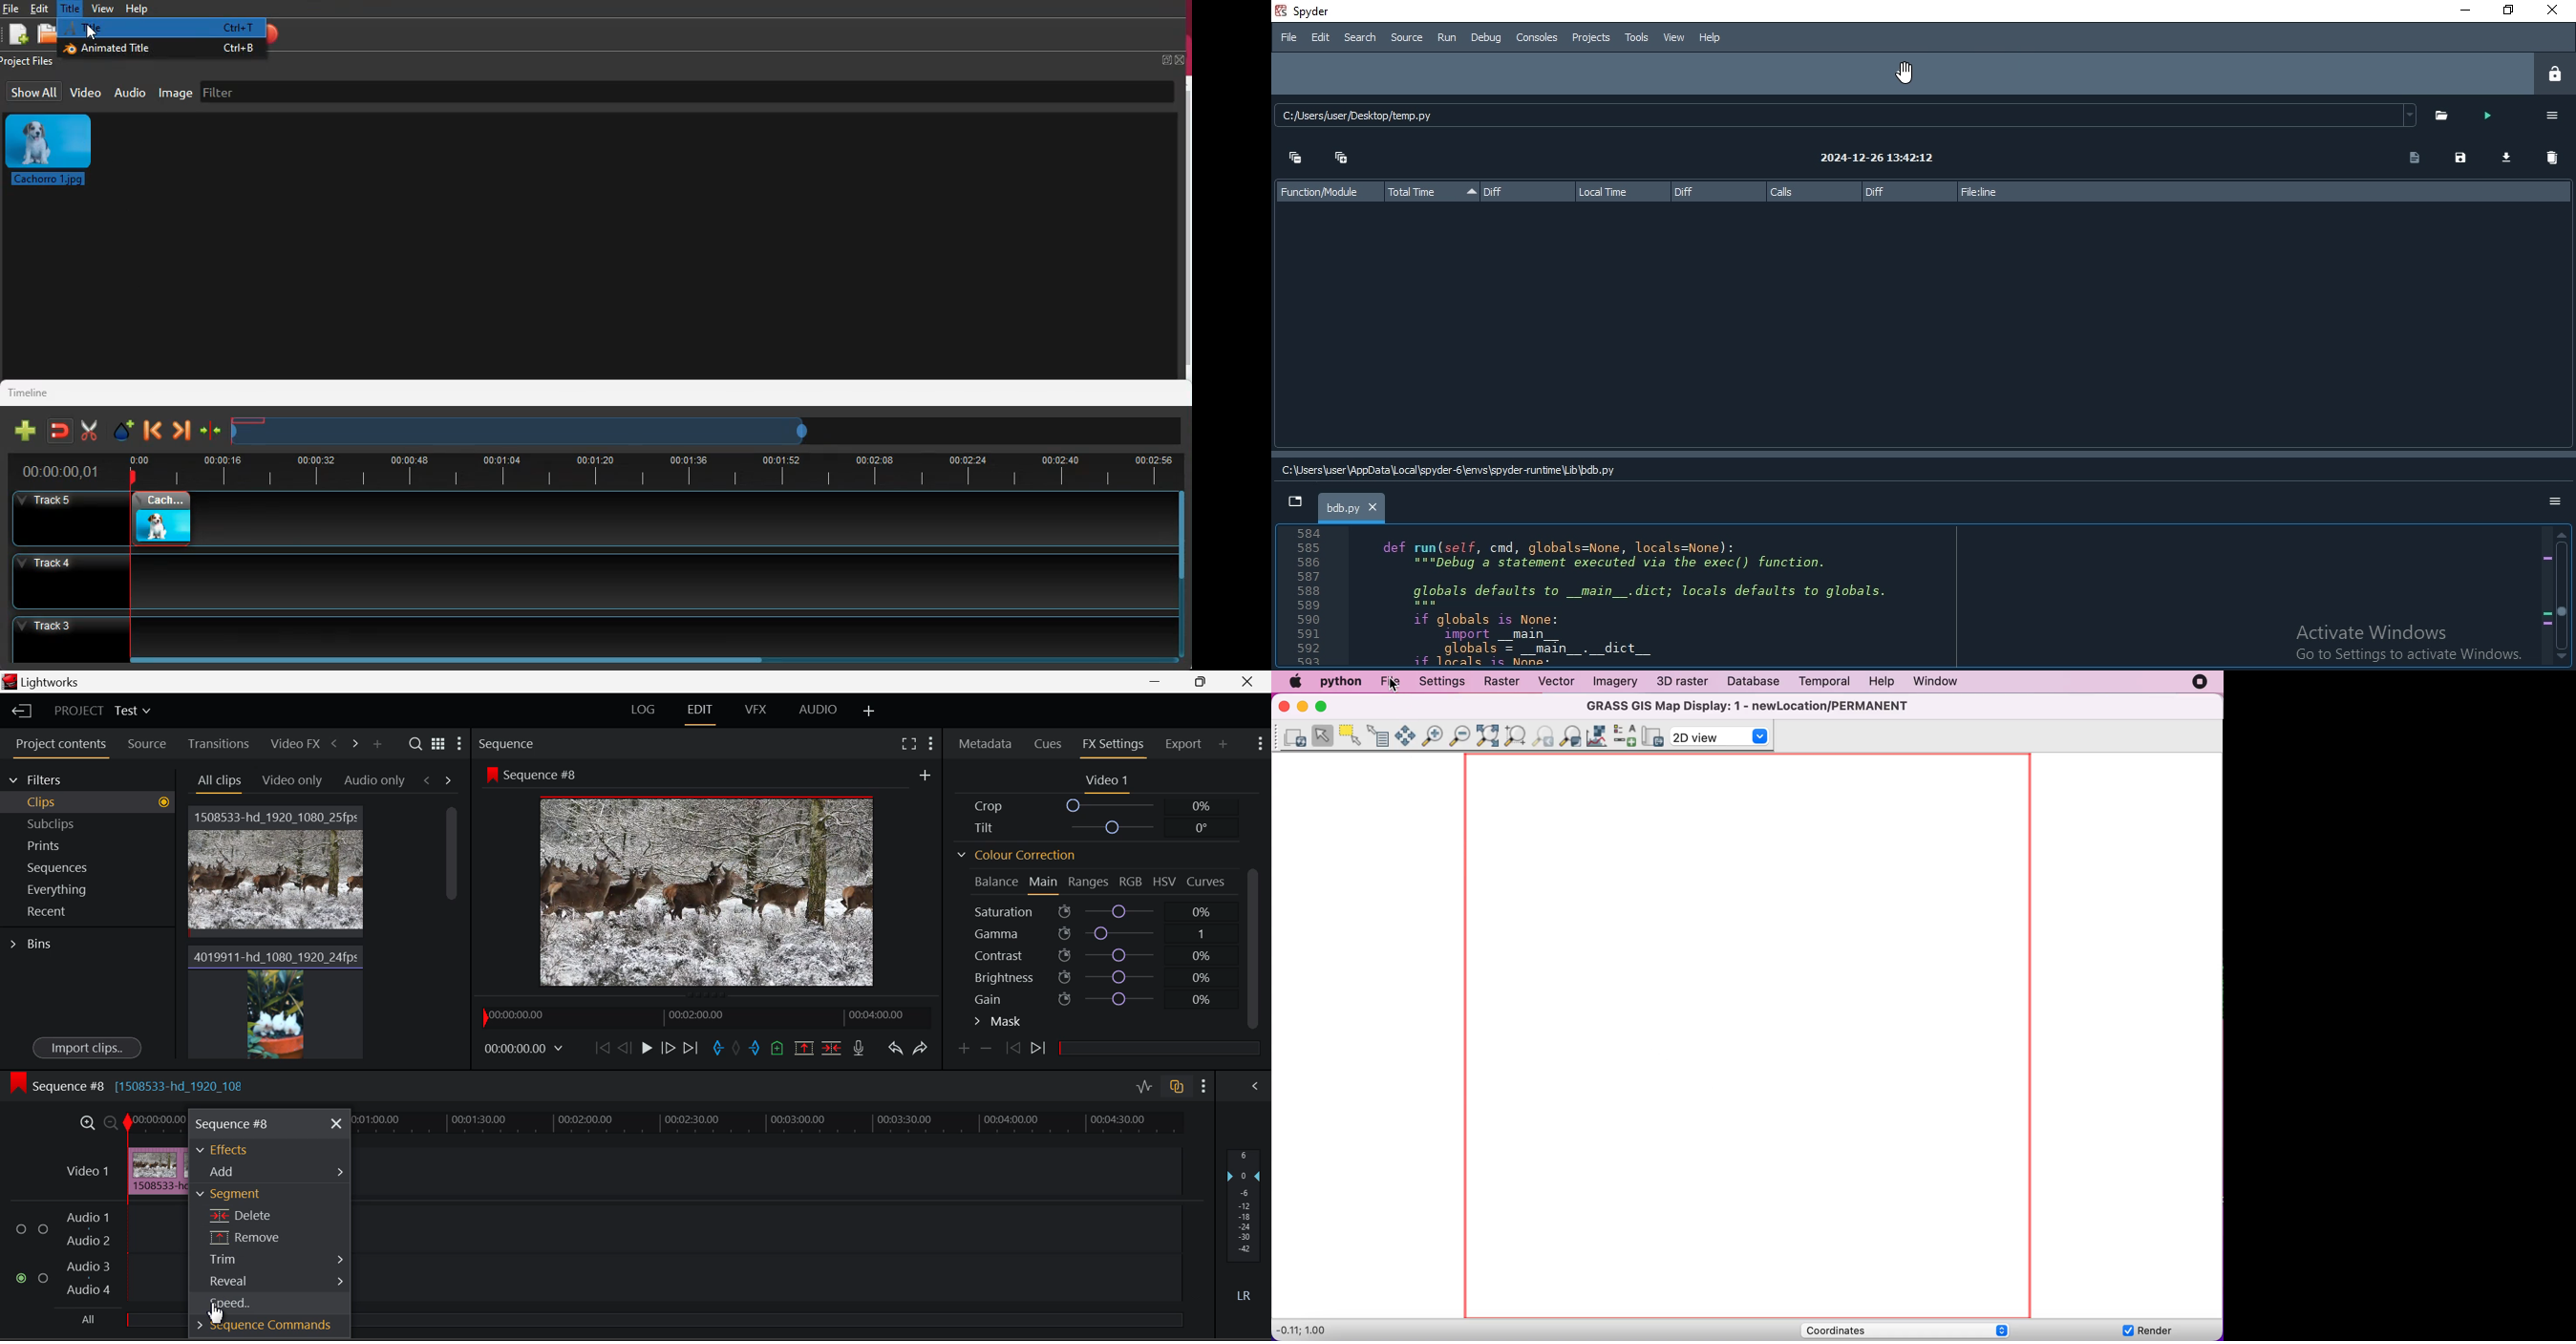  I want to click on Audio 1, so click(90, 1216).